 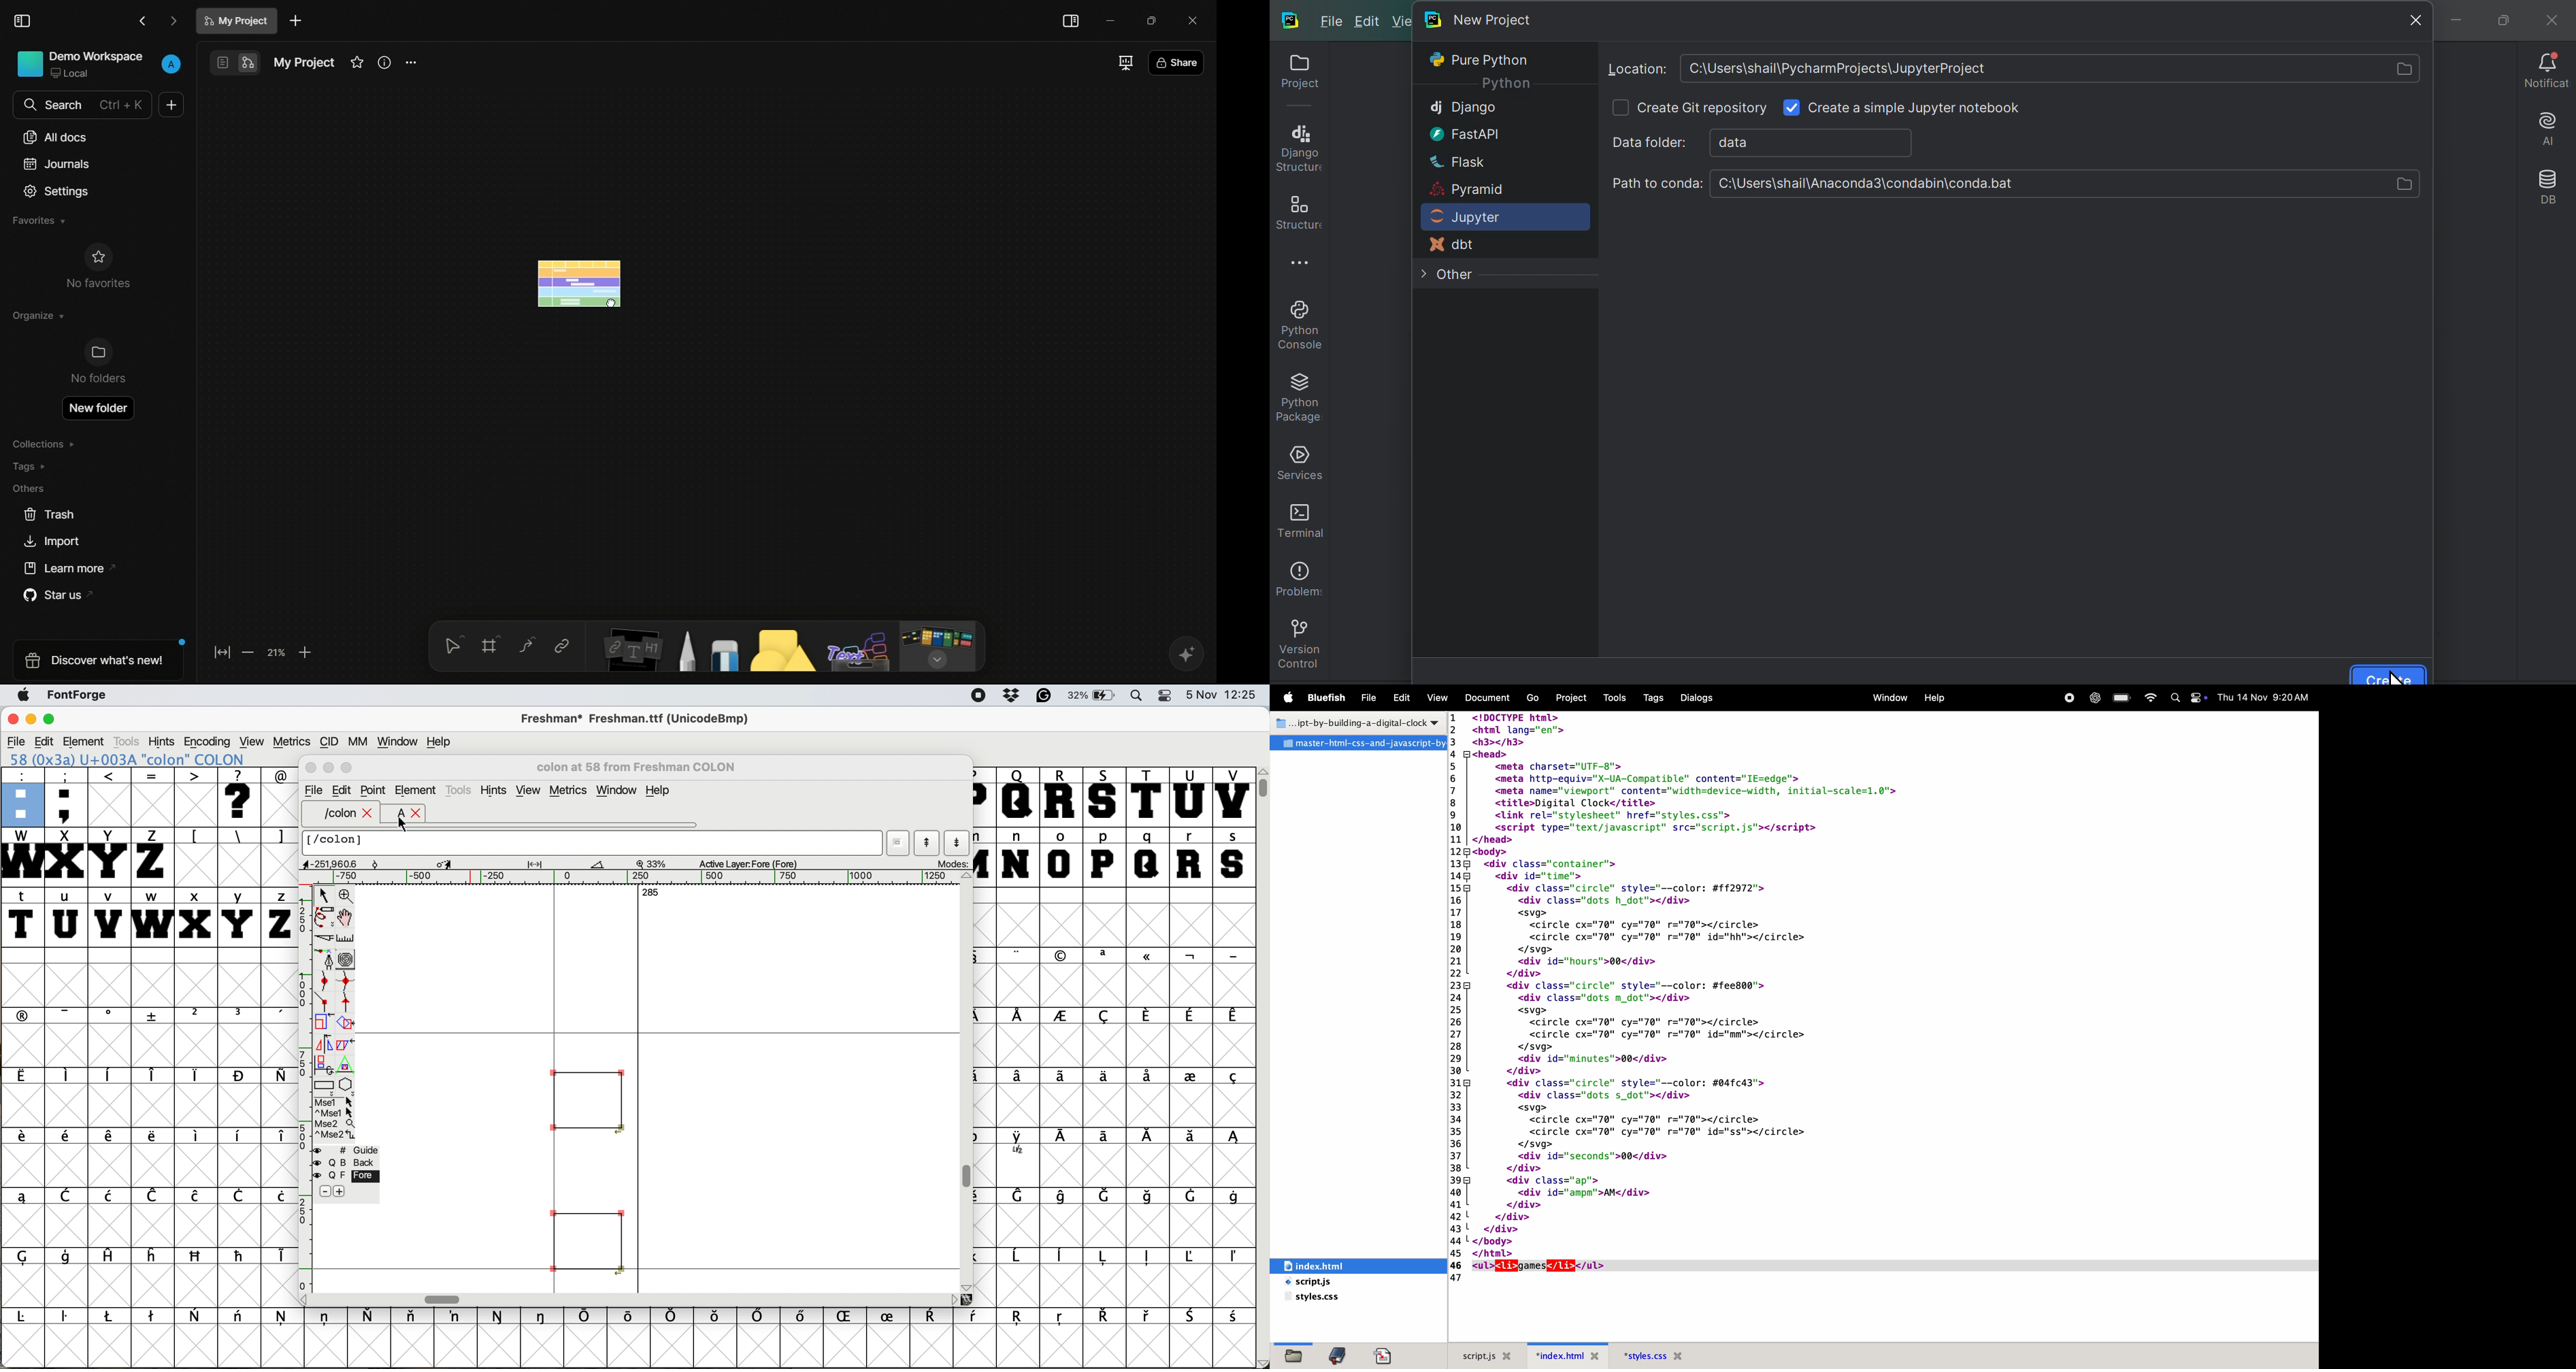 What do you see at coordinates (2121, 698) in the screenshot?
I see `battery` at bounding box center [2121, 698].